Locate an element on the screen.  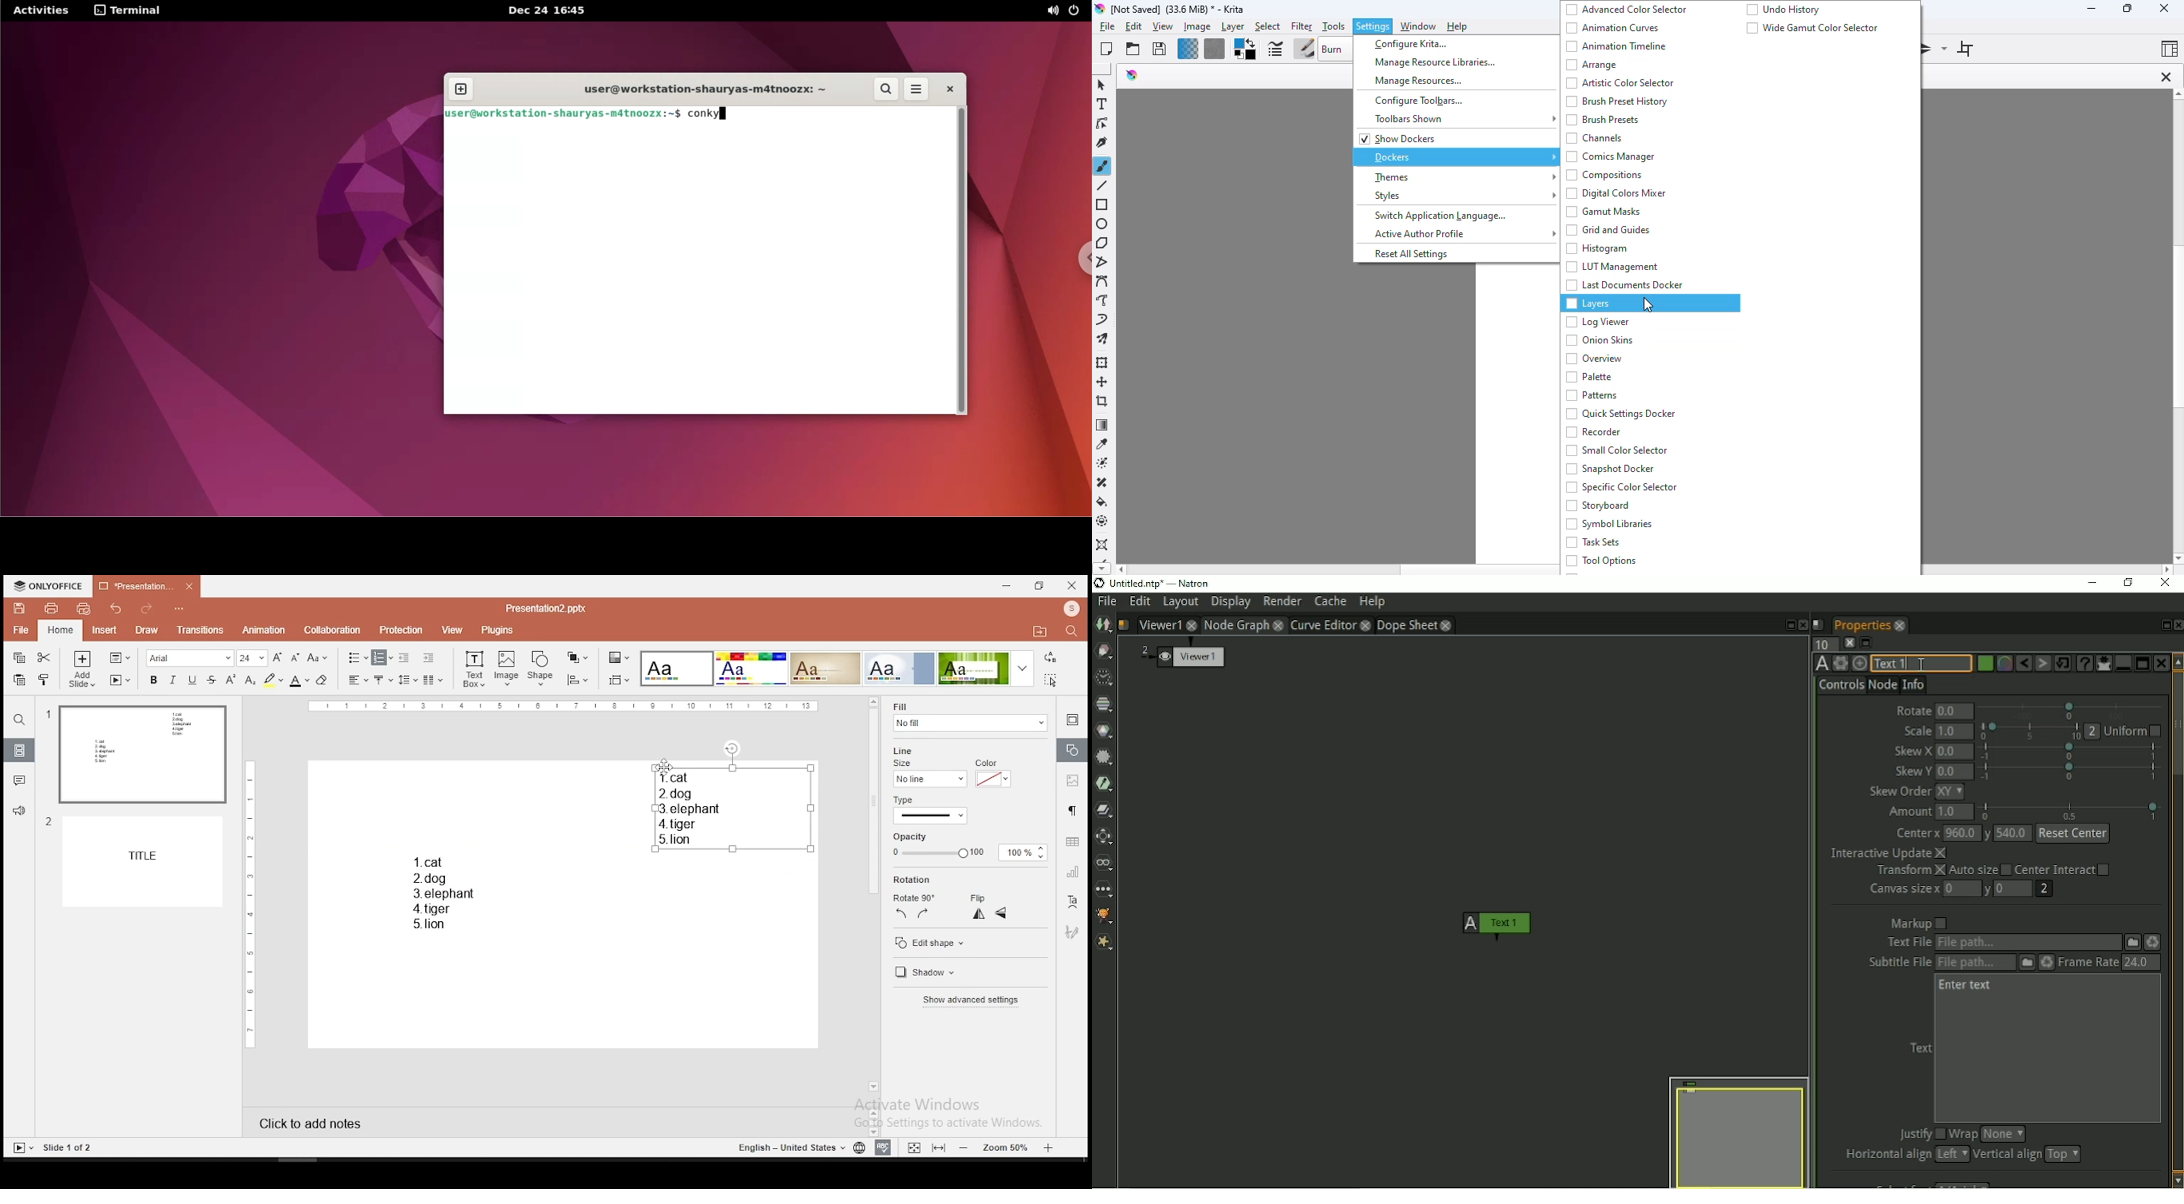
wrap around mode is located at coordinates (1965, 49).